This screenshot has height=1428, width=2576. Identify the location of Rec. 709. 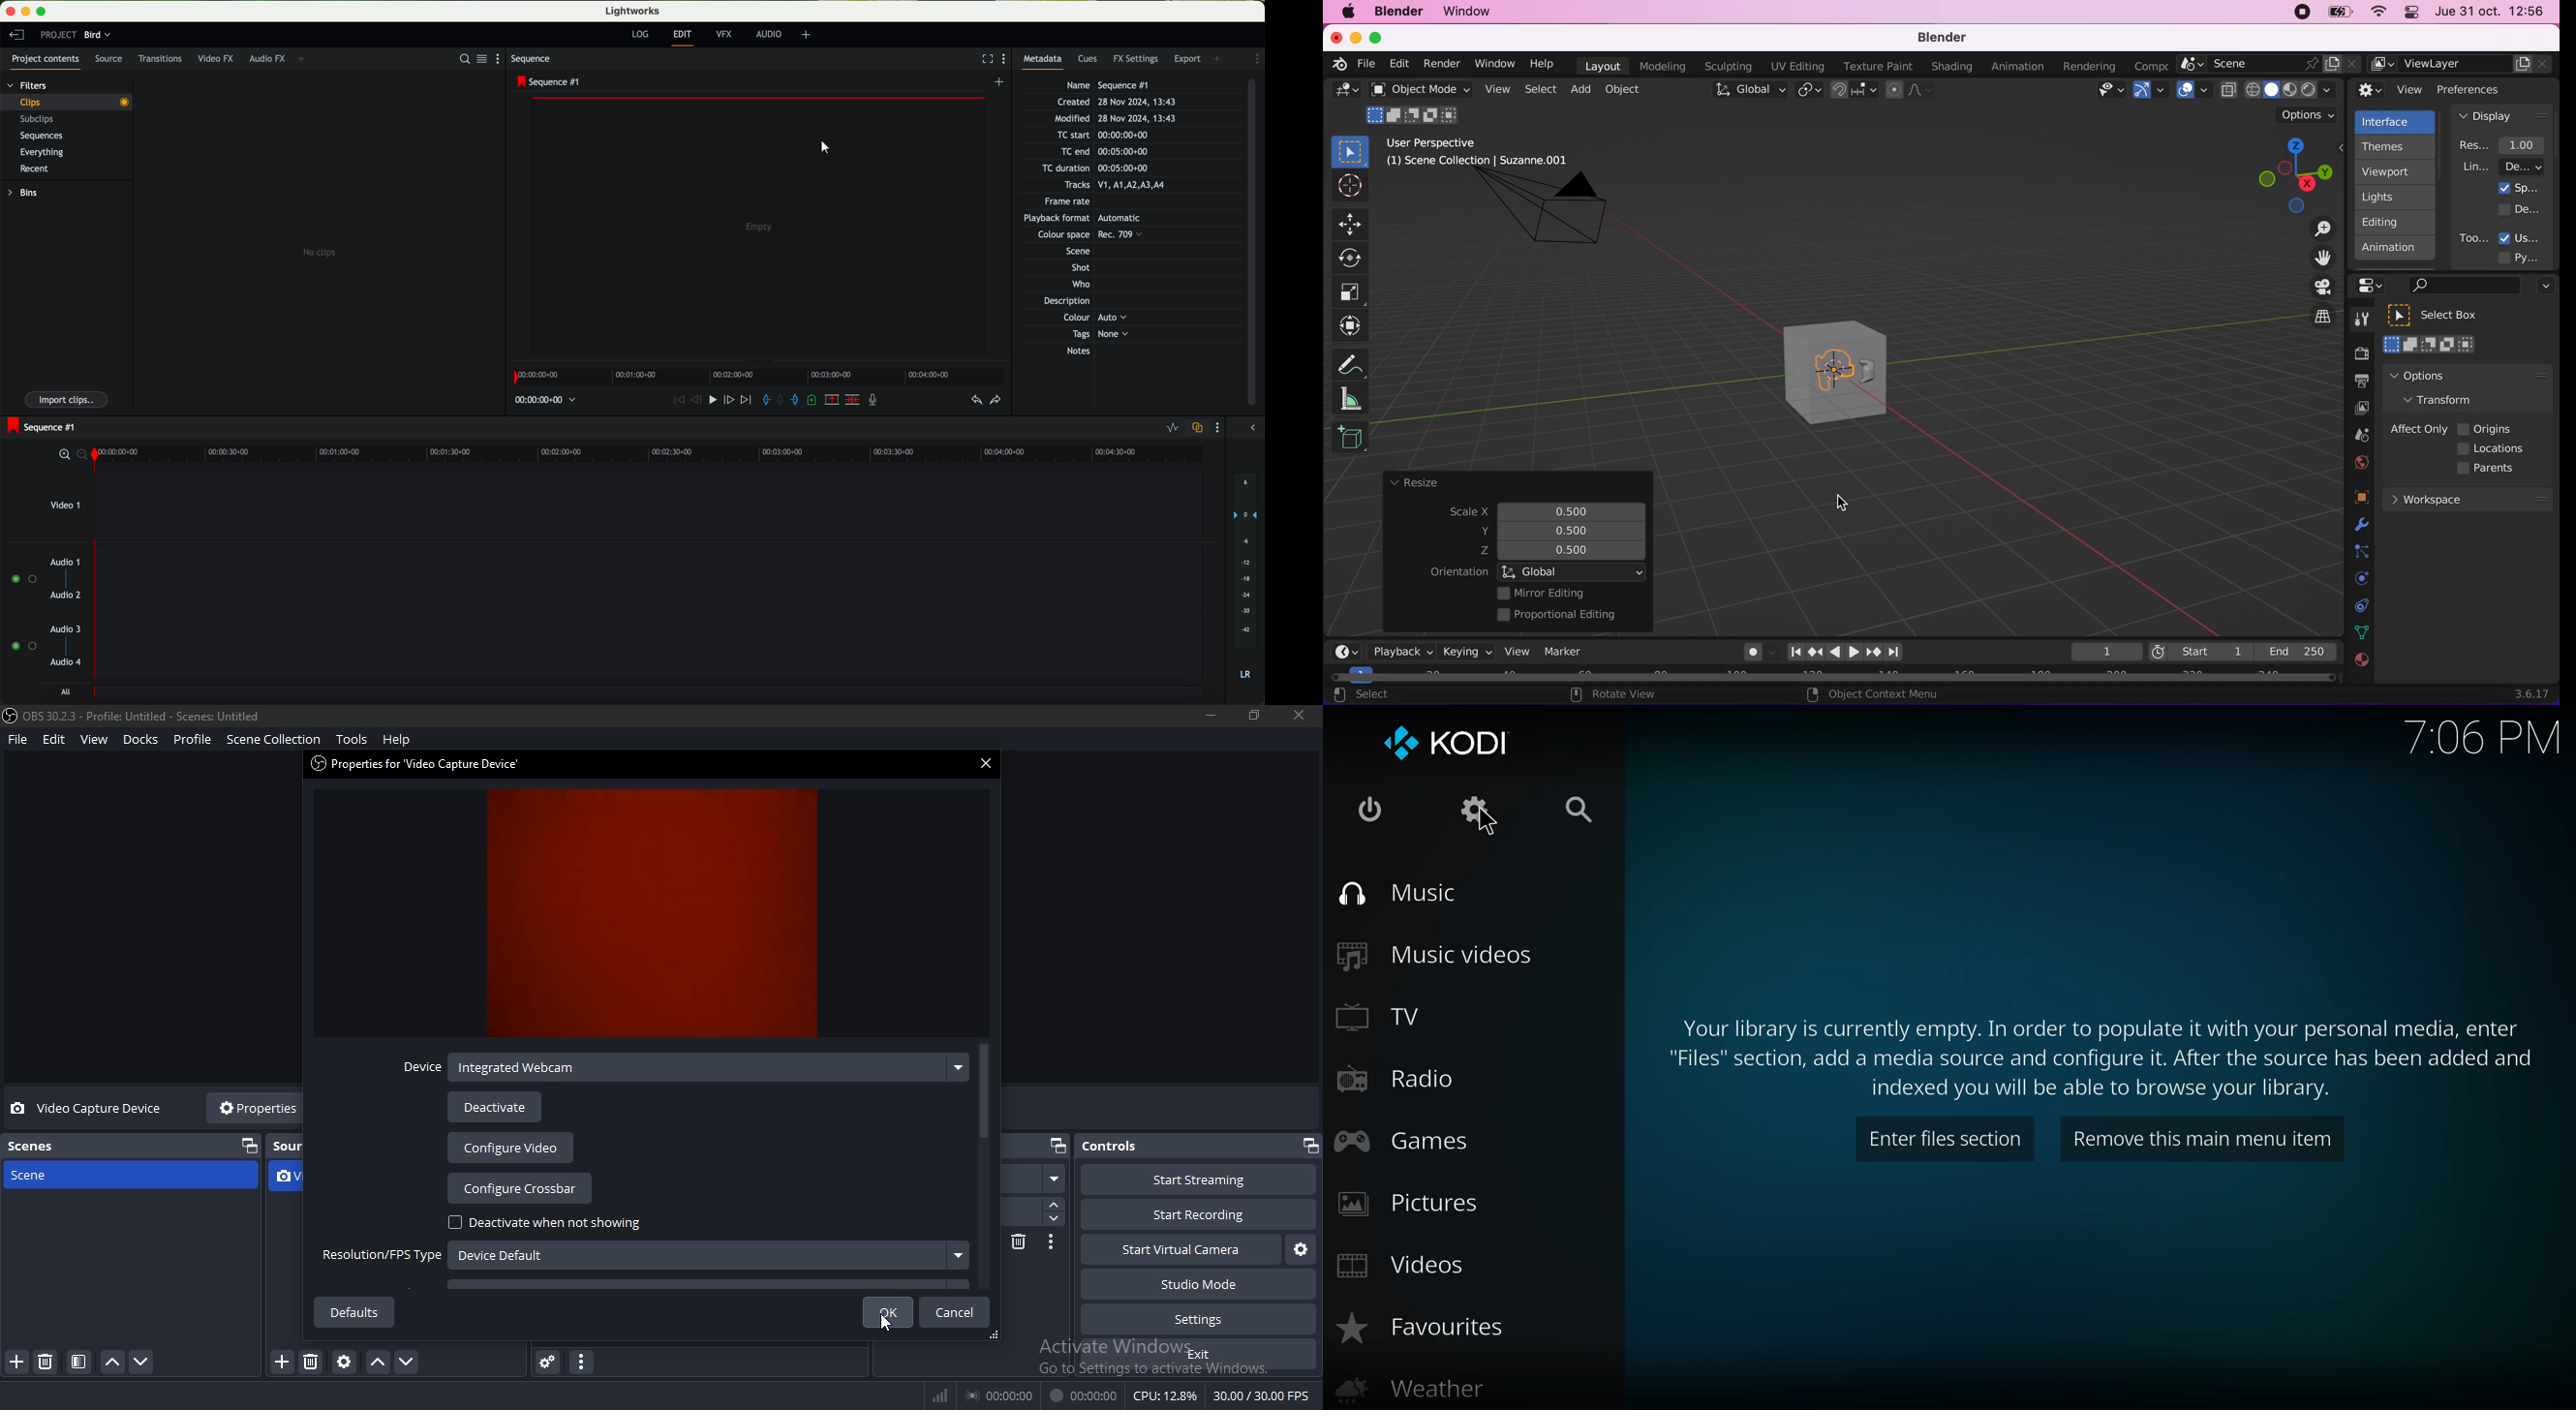
(1102, 233).